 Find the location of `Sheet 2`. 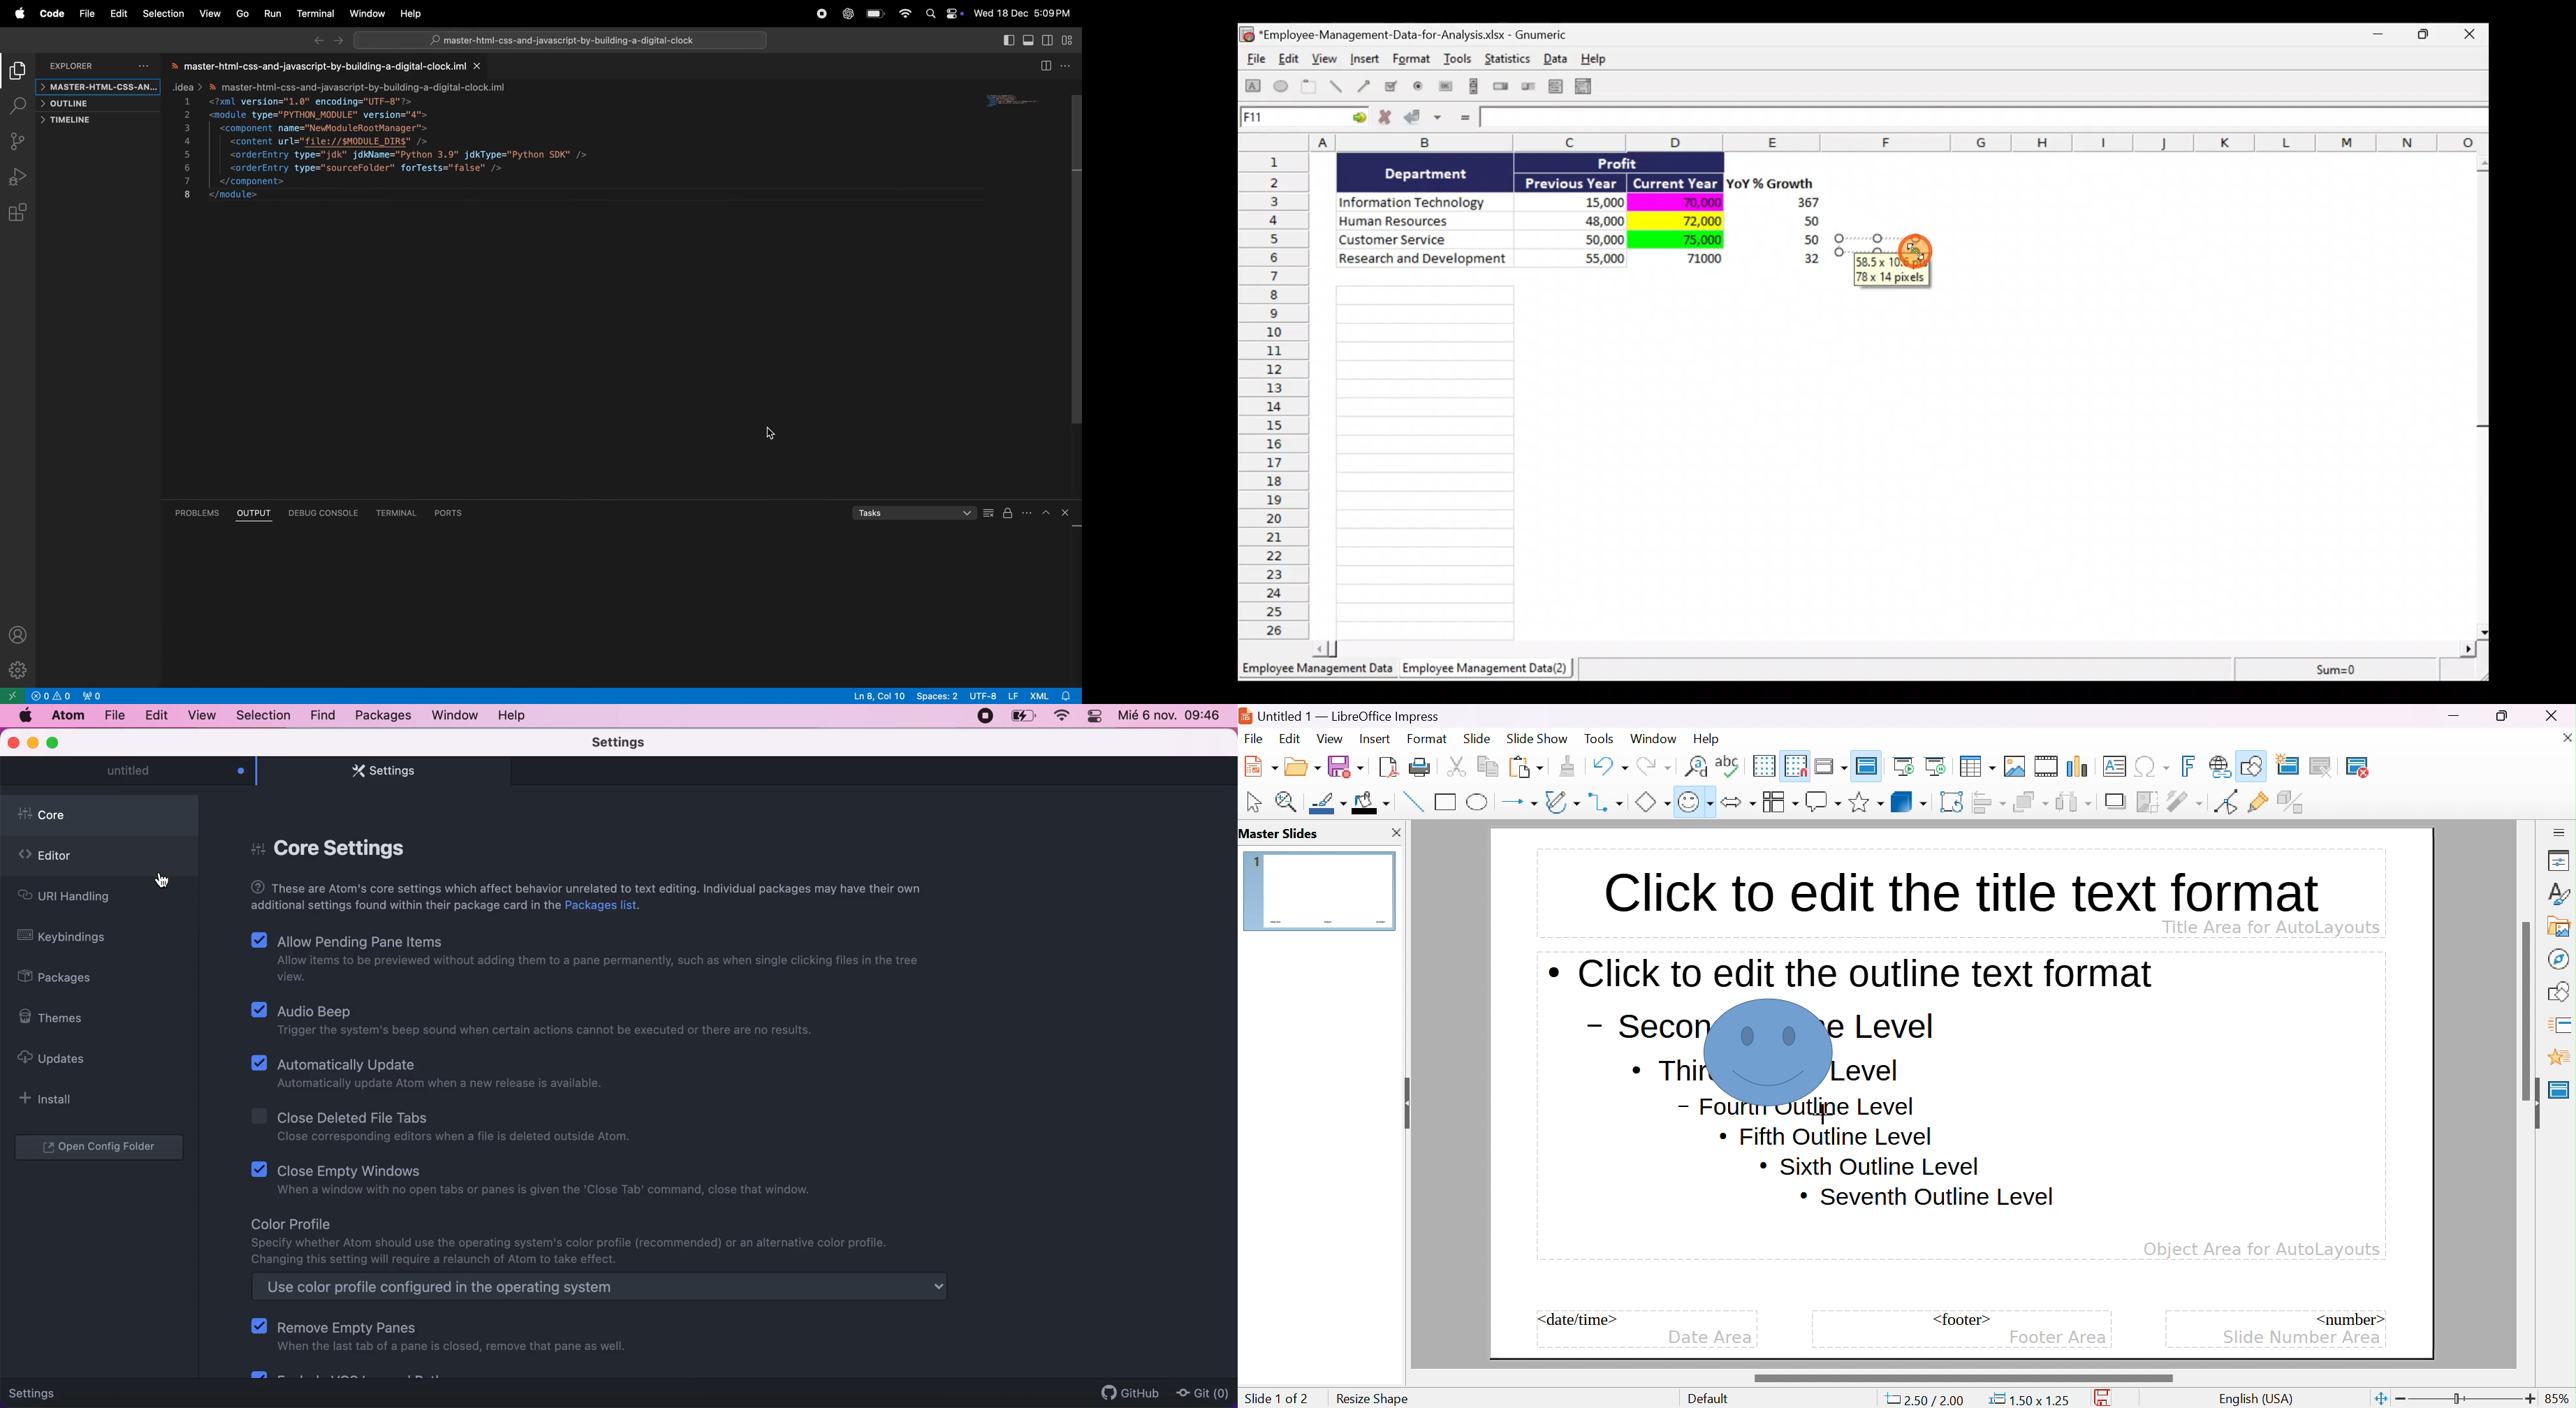

Sheet 2 is located at coordinates (1489, 671).